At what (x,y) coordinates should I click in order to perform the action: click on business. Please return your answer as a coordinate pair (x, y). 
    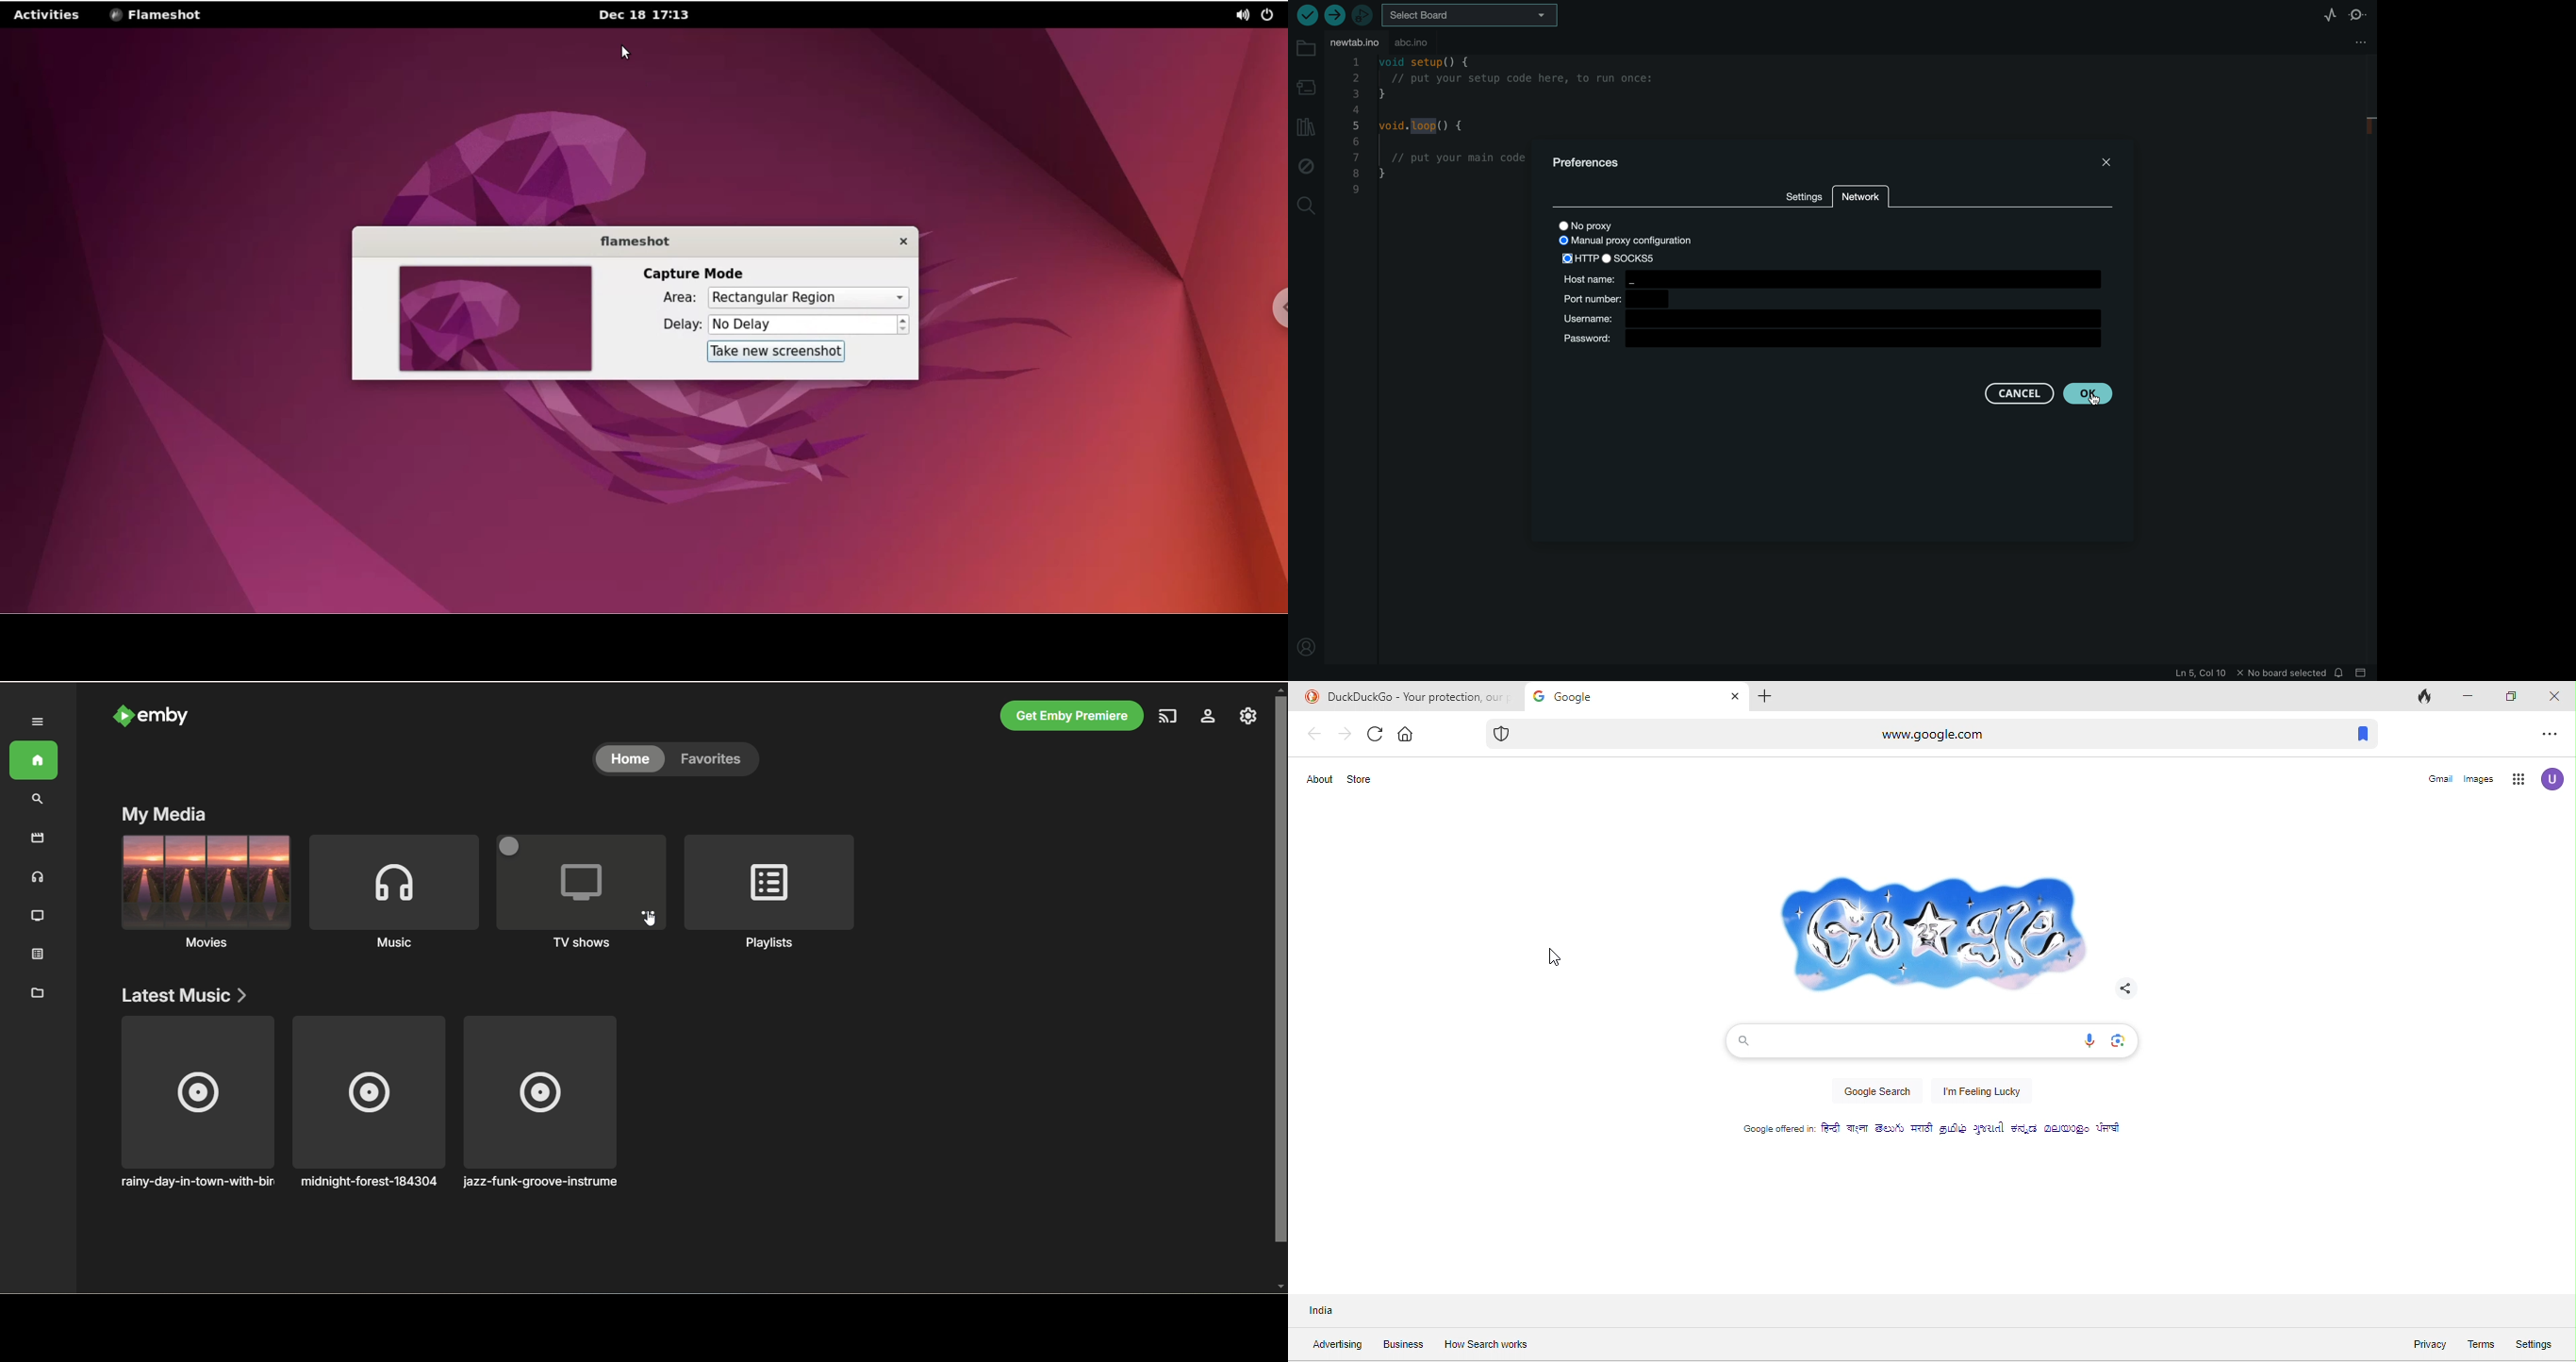
    Looking at the image, I should click on (1403, 1346).